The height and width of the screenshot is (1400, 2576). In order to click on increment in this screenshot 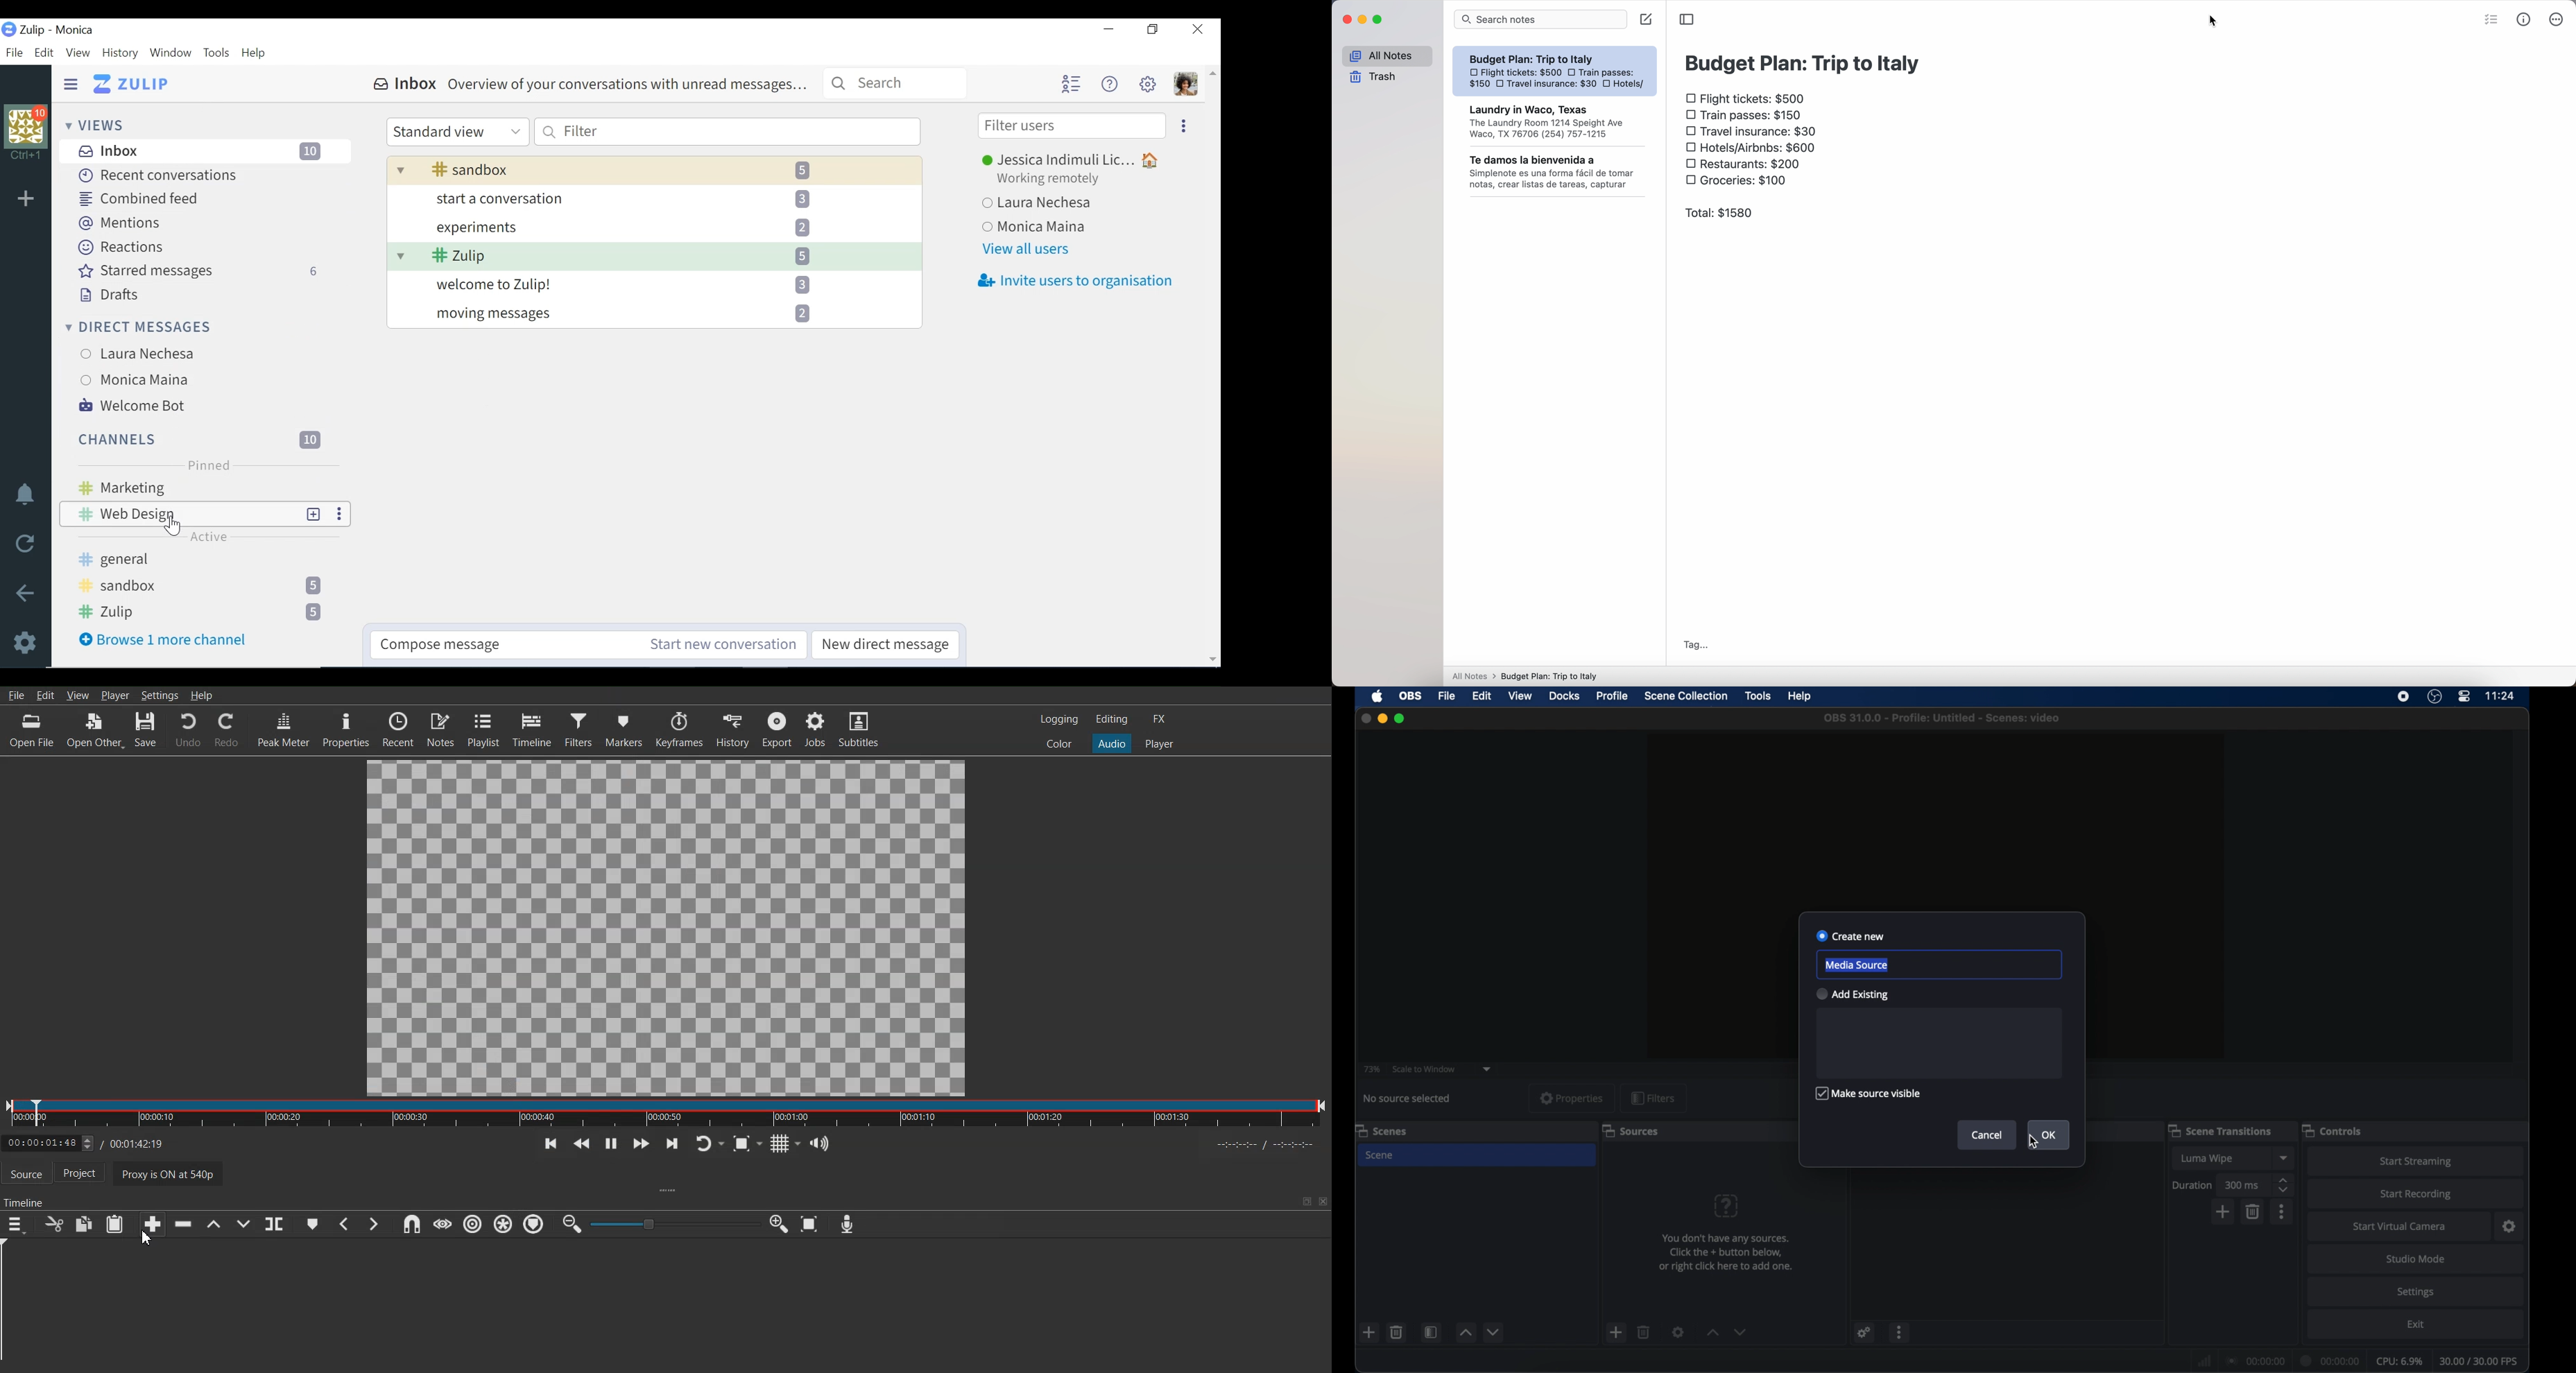, I will do `click(1466, 1334)`.